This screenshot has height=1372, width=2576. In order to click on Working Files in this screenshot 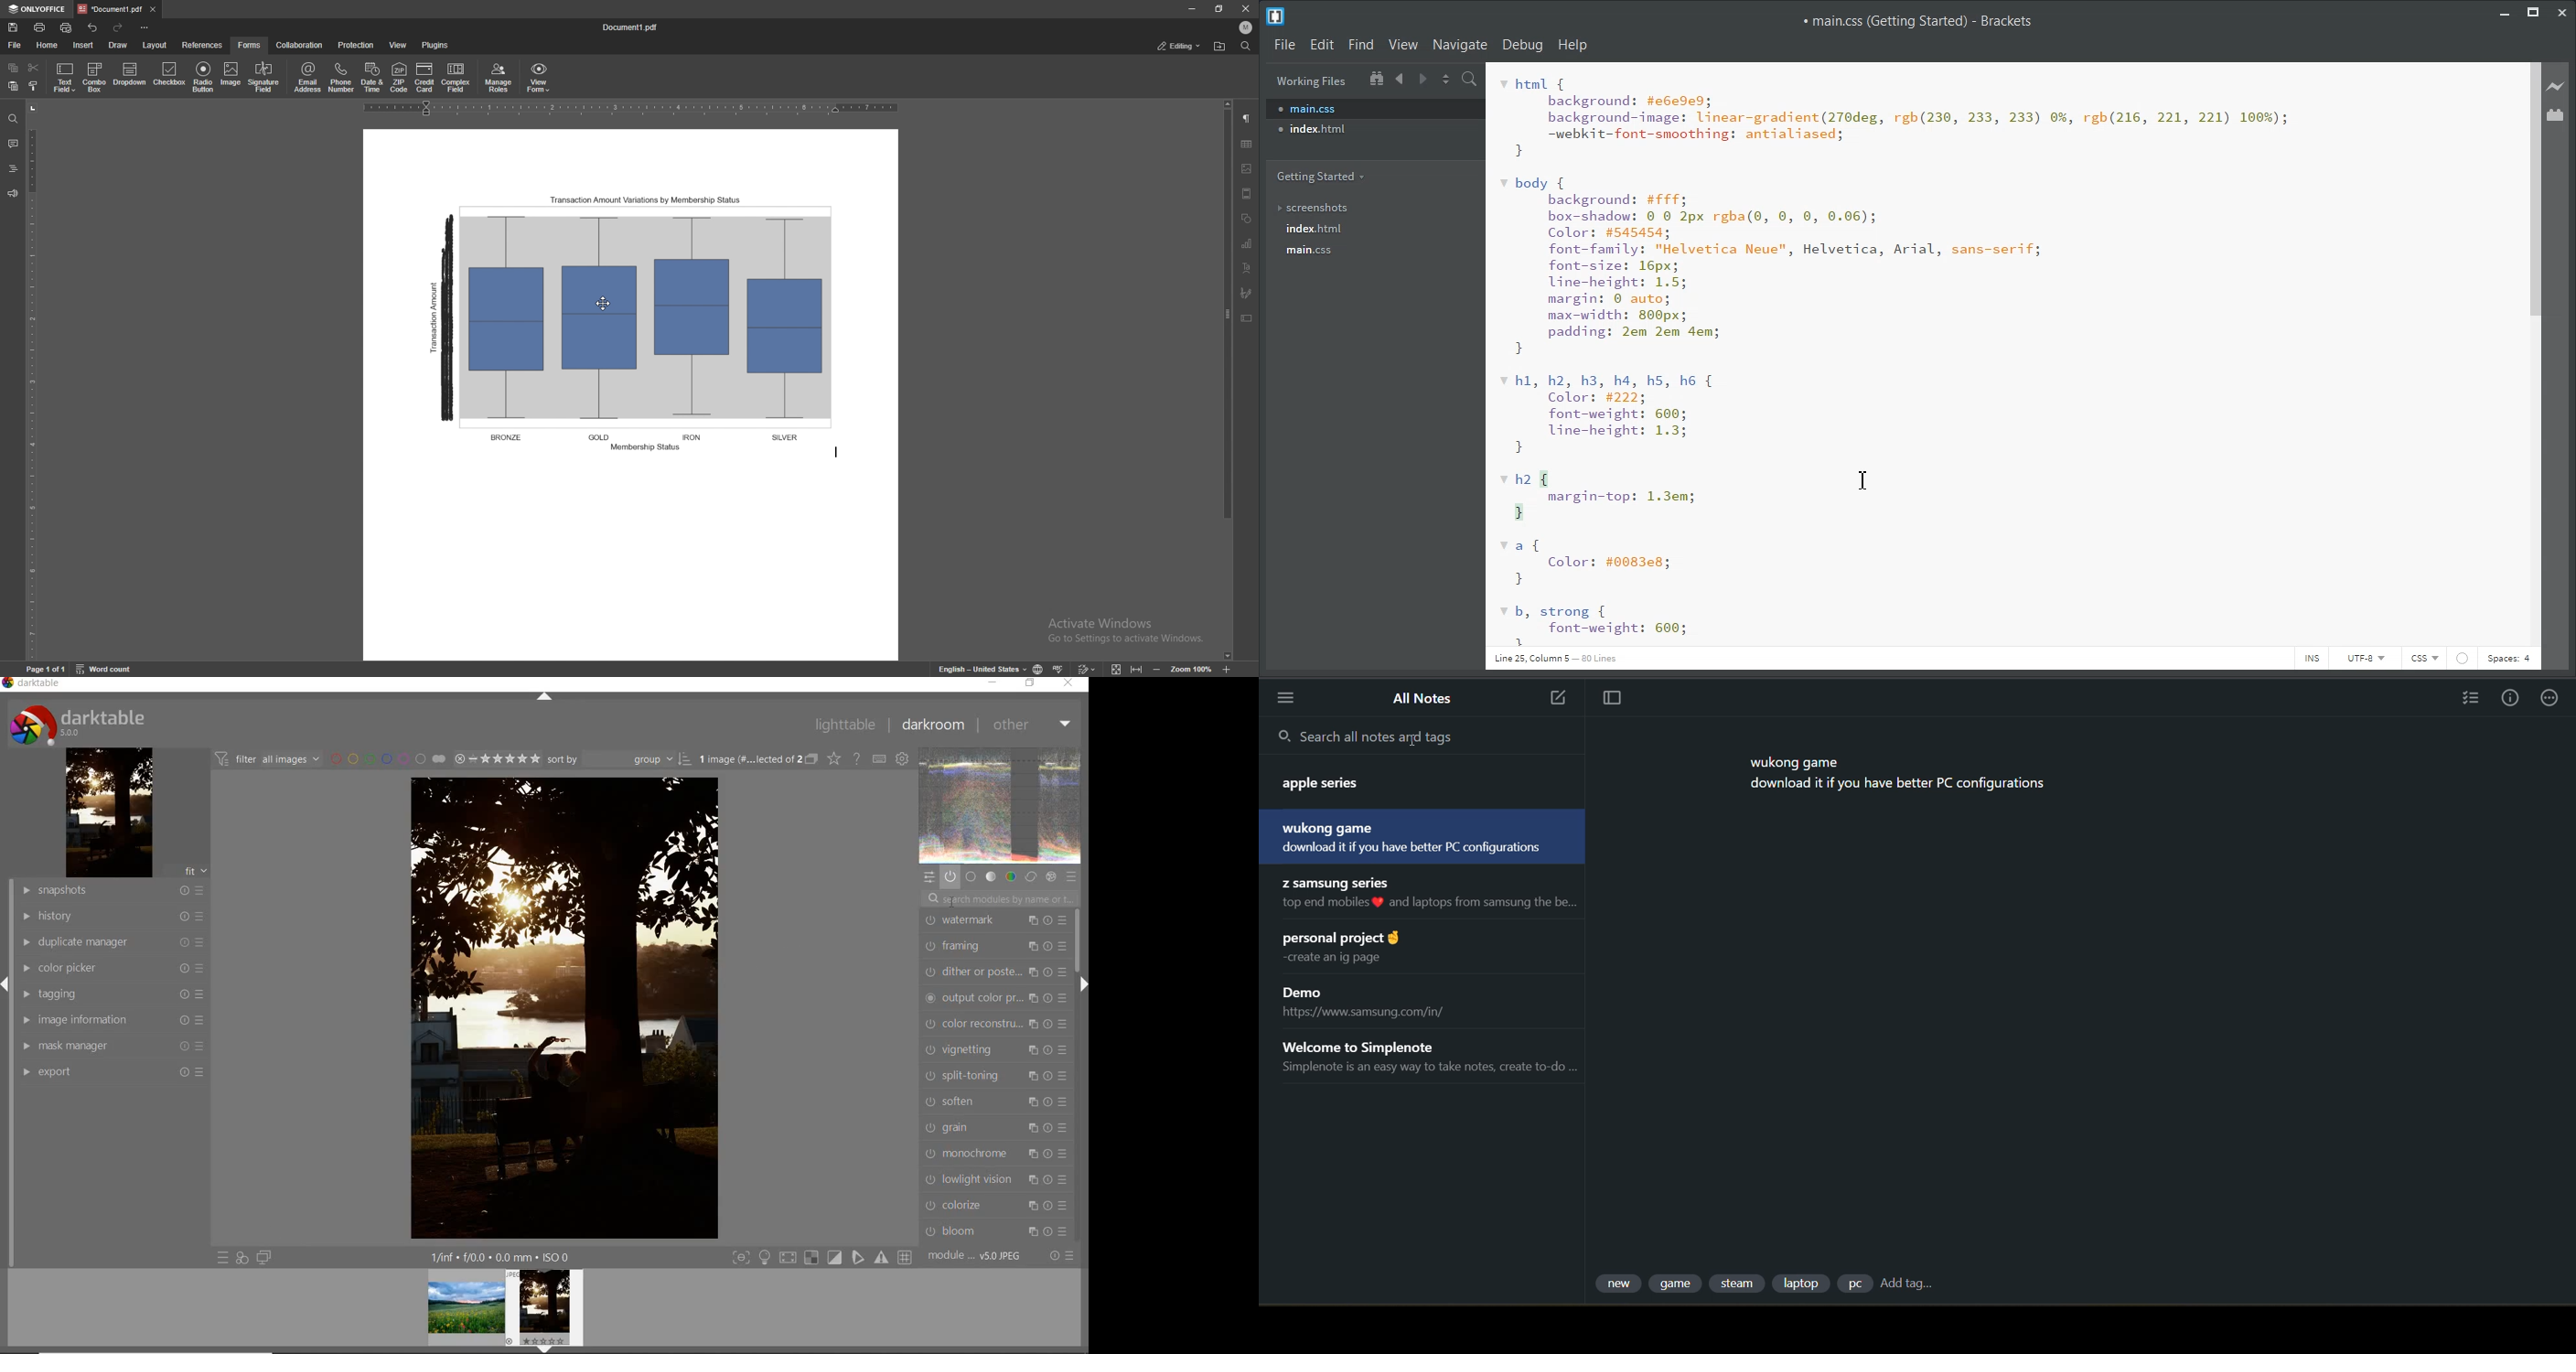, I will do `click(1312, 81)`.